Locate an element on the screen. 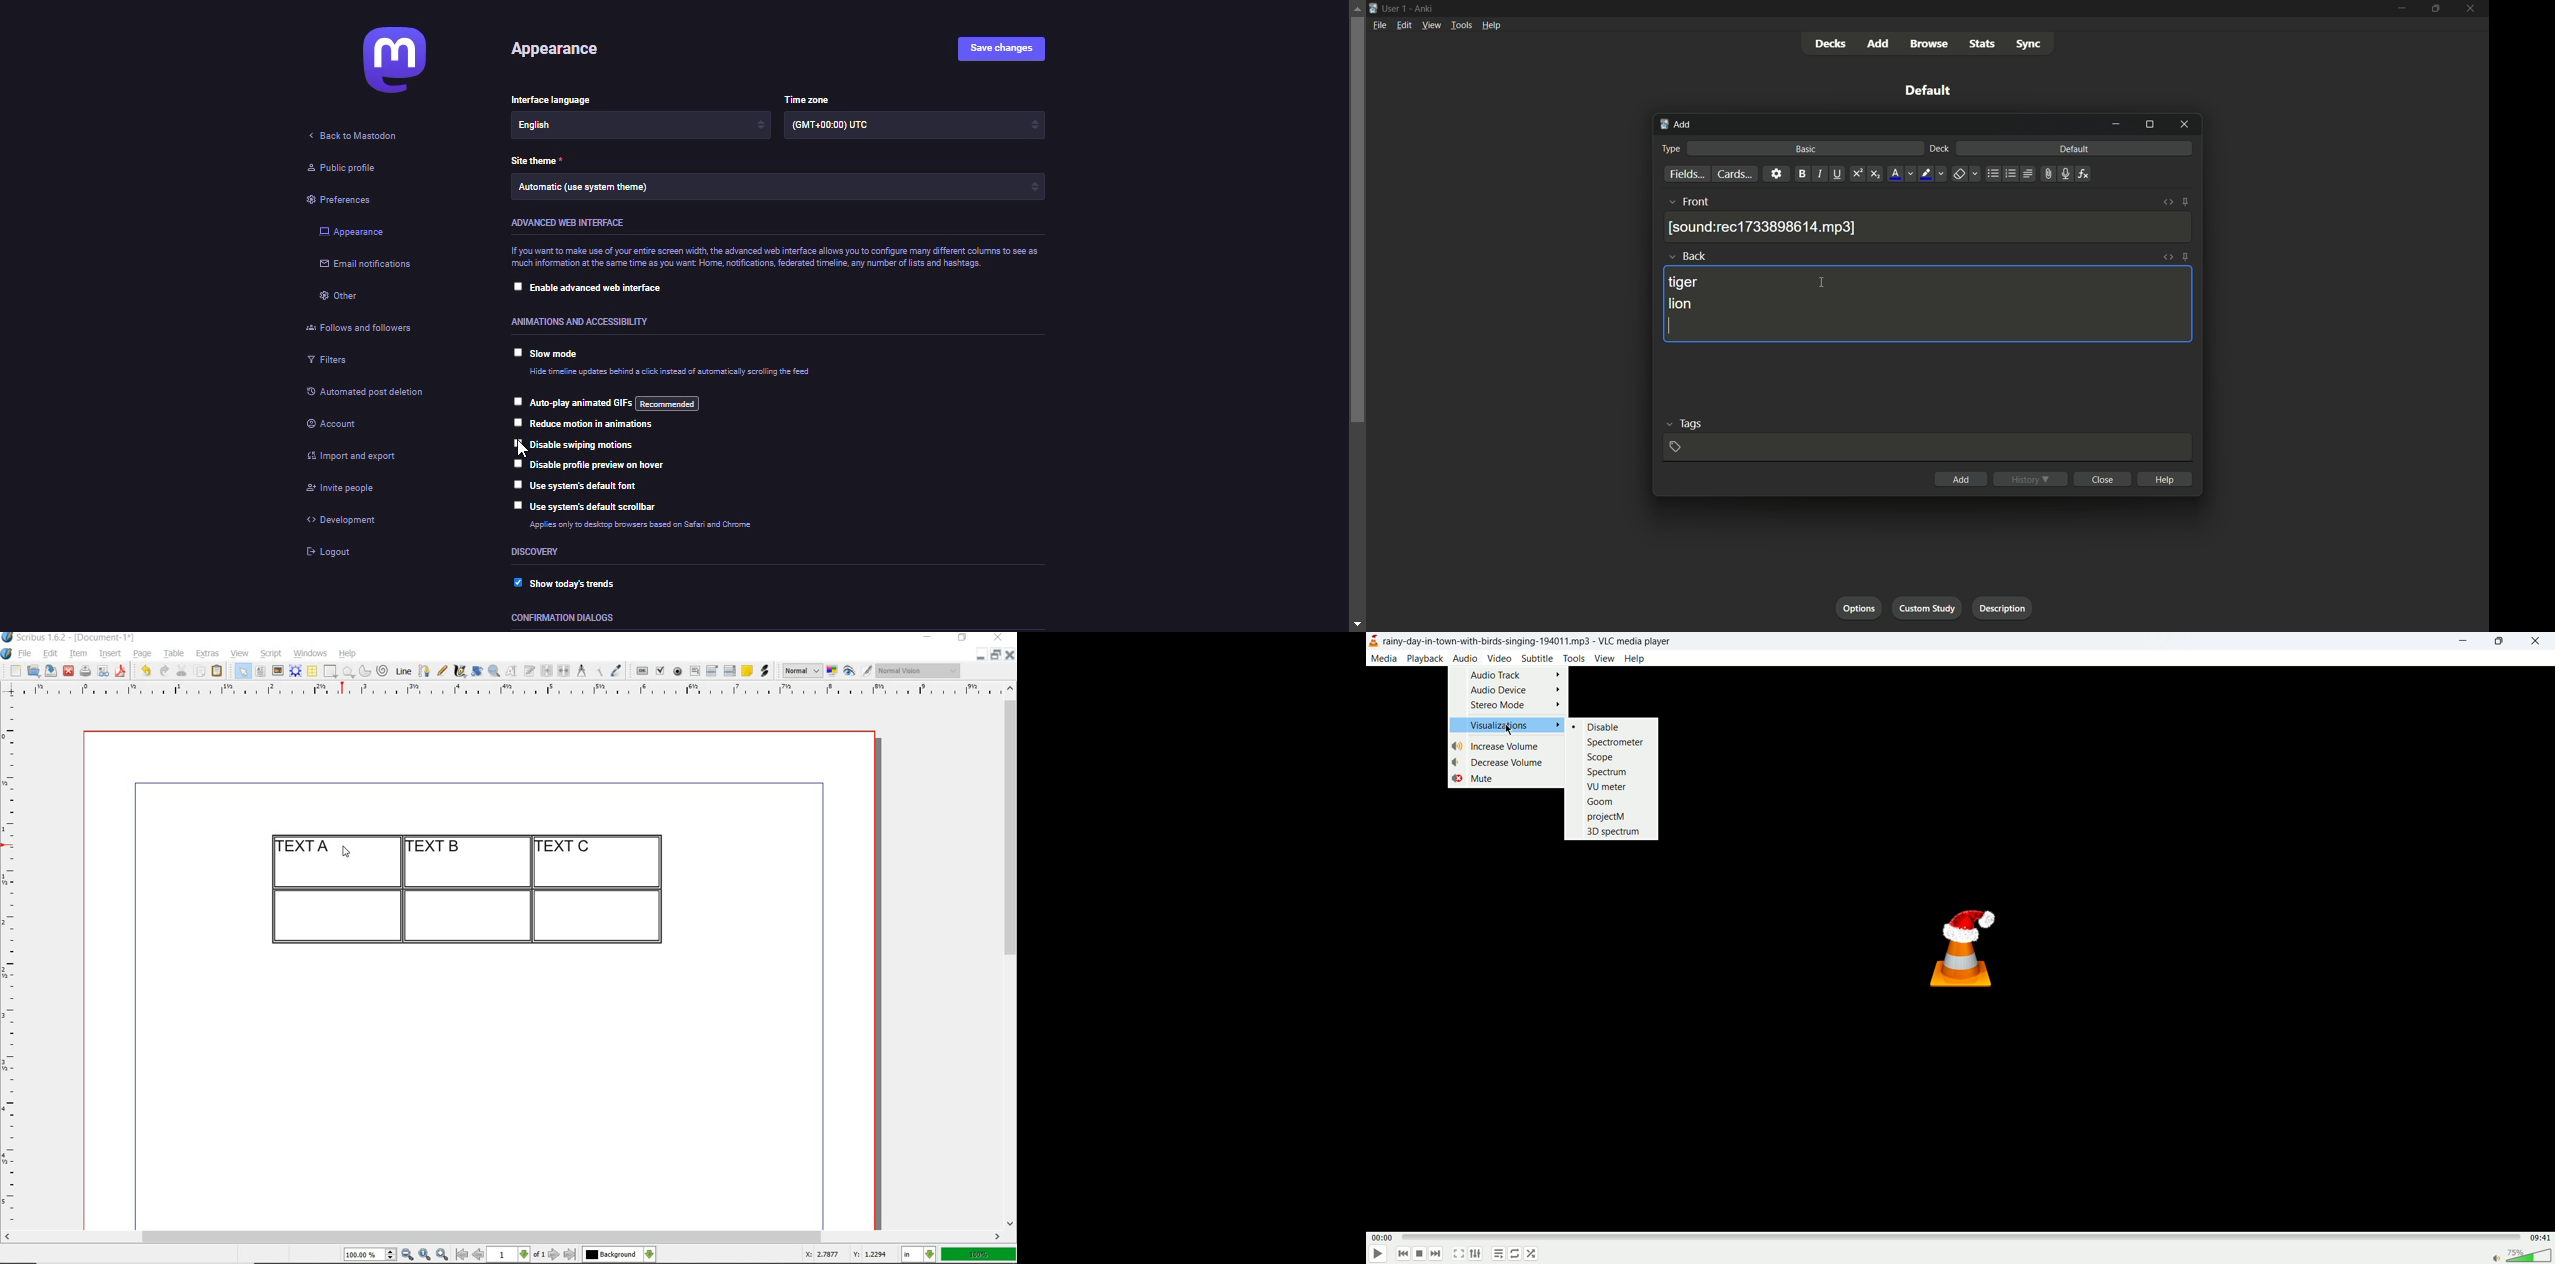 The width and height of the screenshot is (2576, 1288). undo is located at coordinates (145, 671).